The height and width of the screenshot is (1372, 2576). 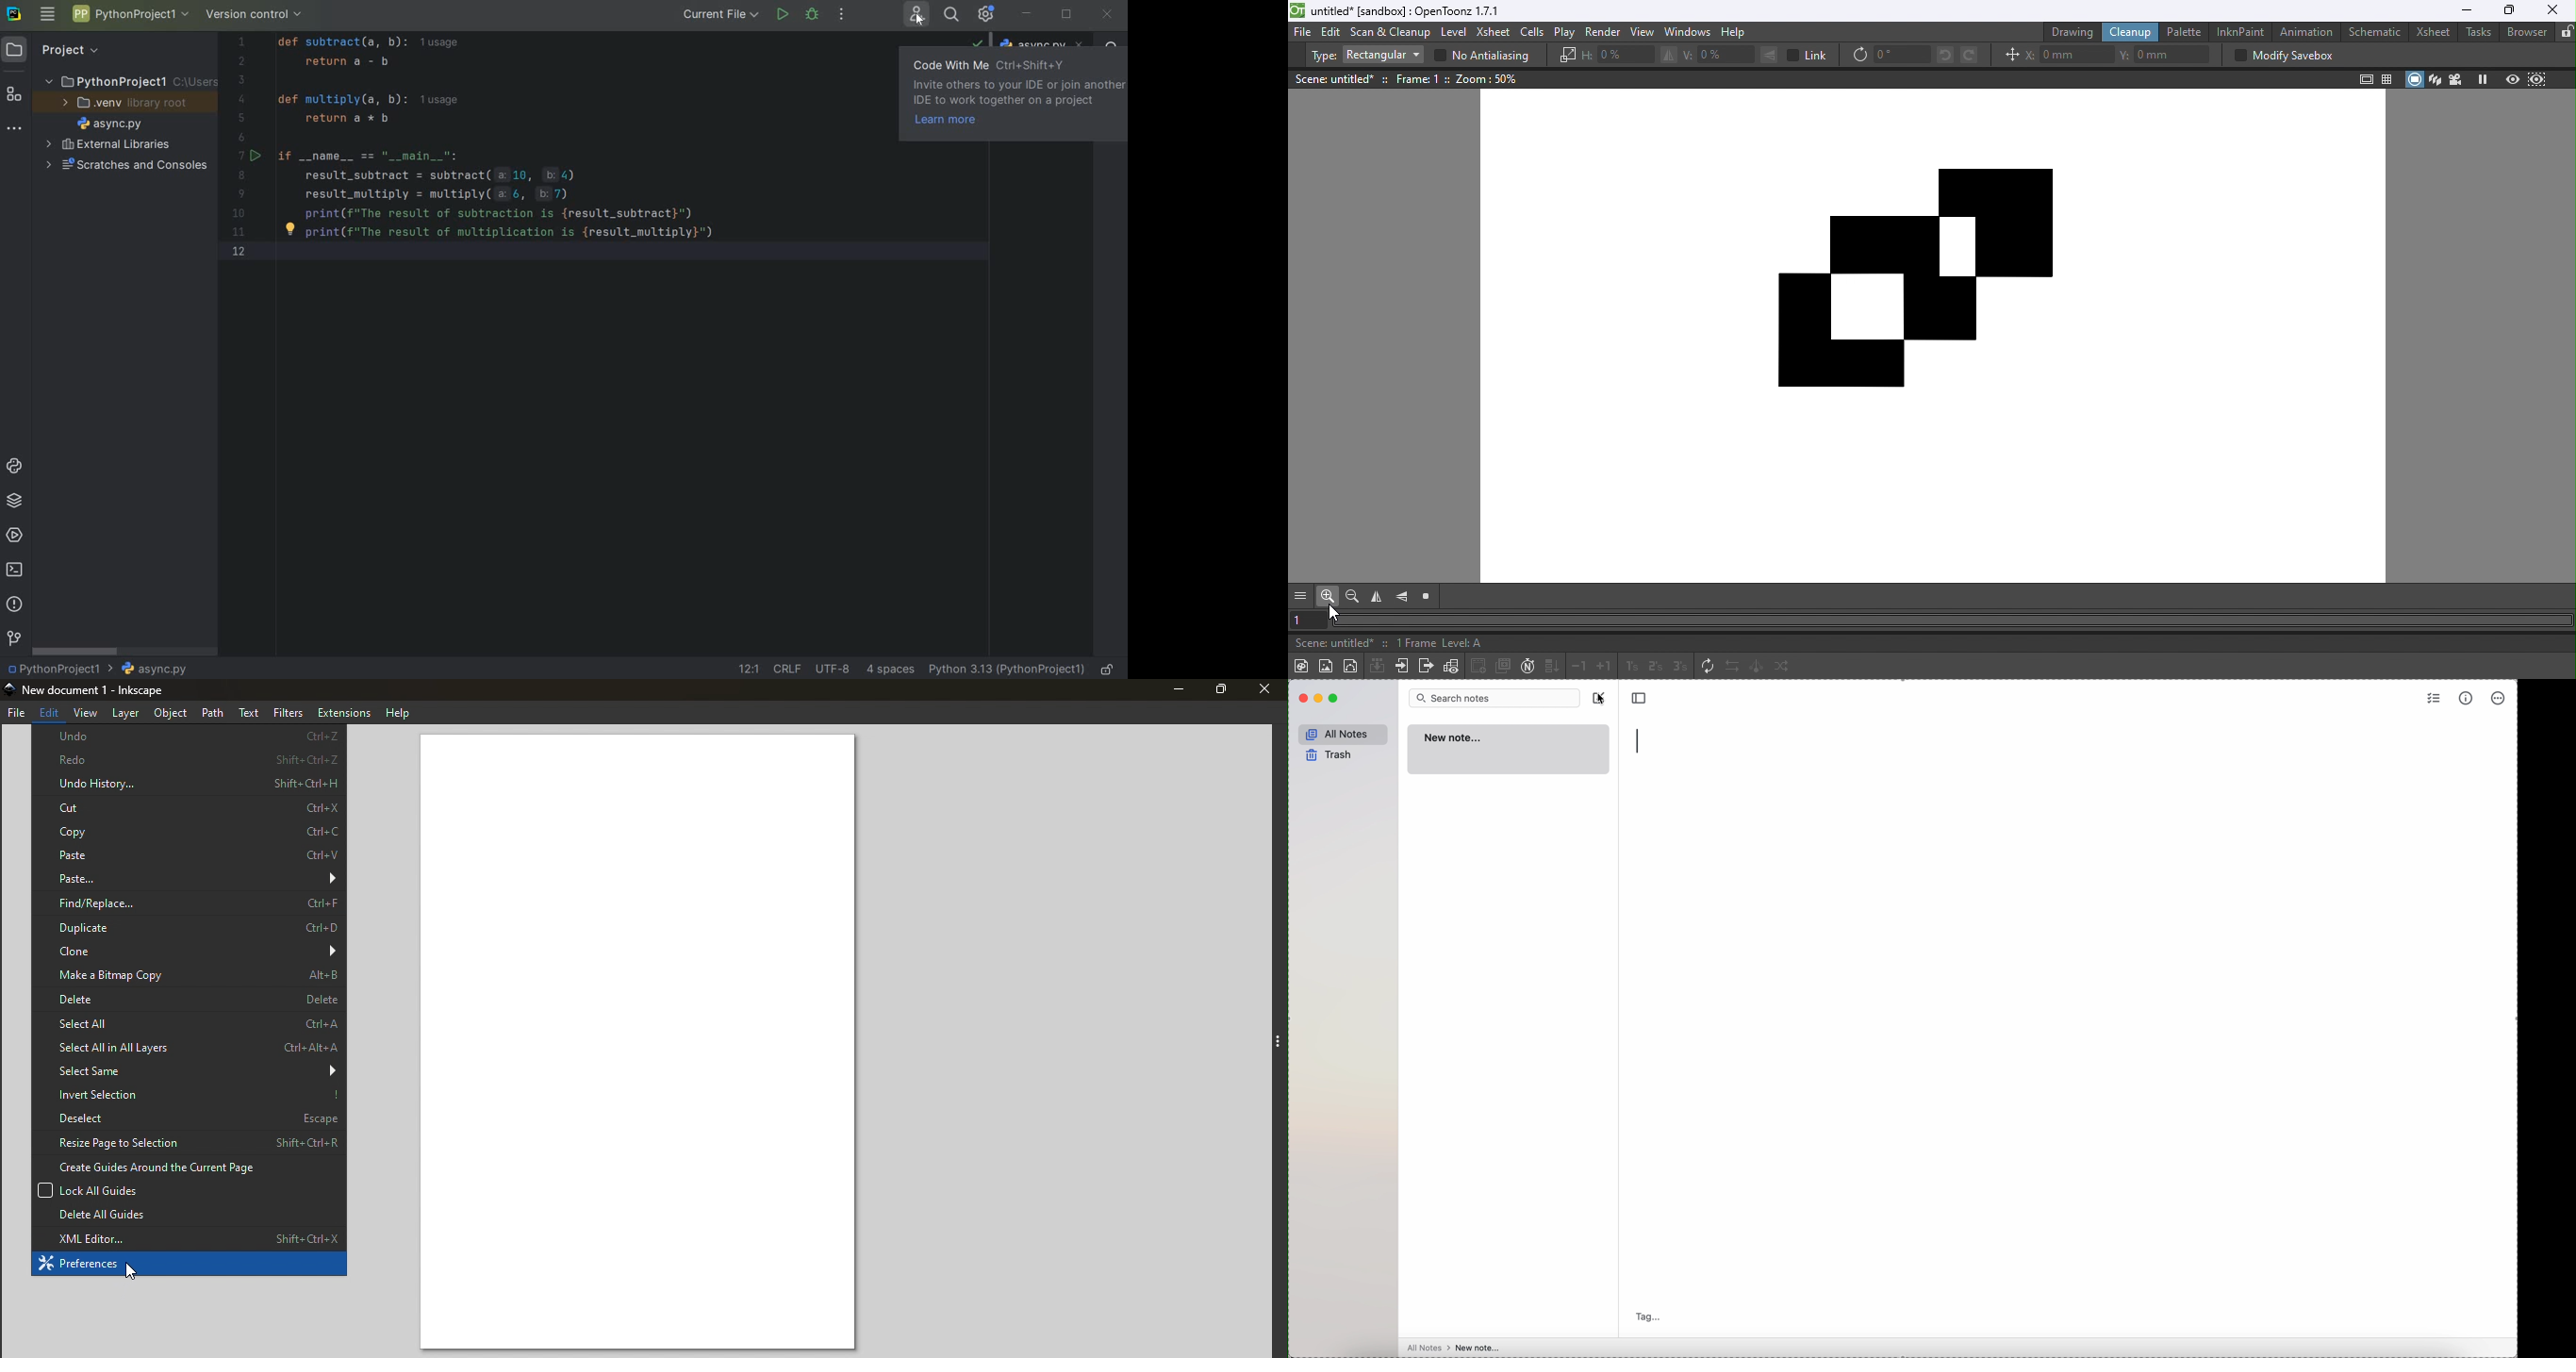 I want to click on Position, so click(x=2009, y=54).